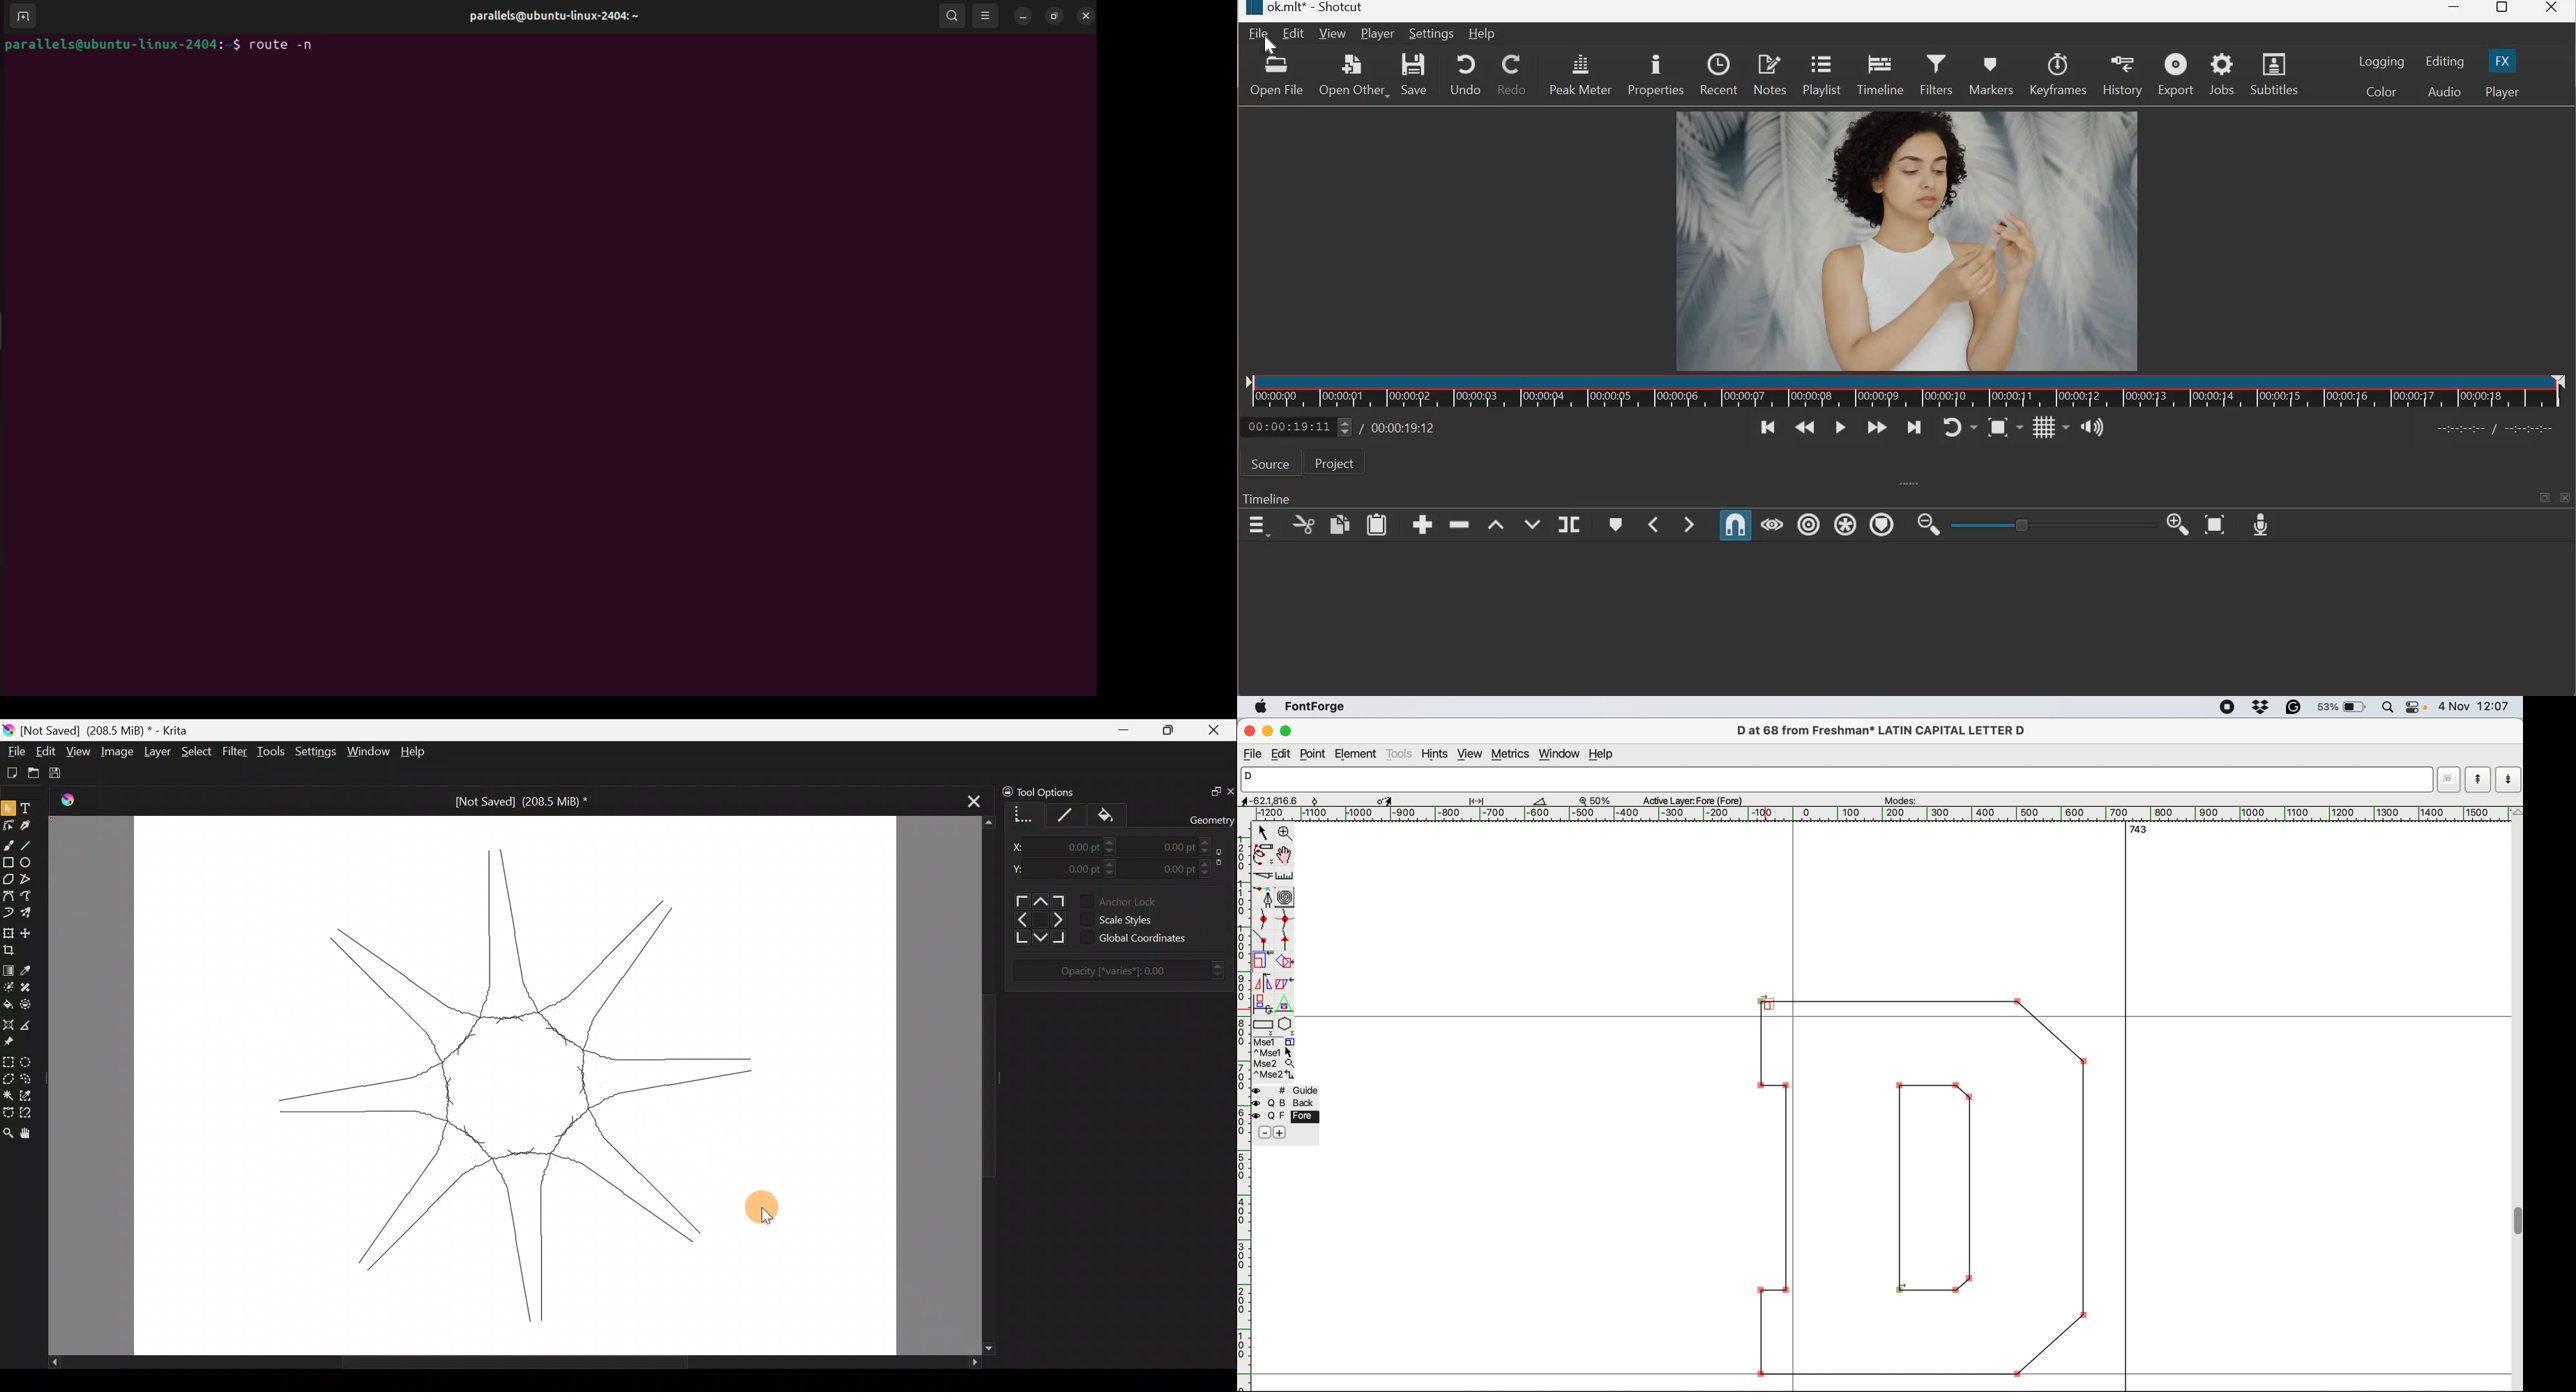 The height and width of the screenshot is (1400, 2576). Describe the element at coordinates (1138, 900) in the screenshot. I see `Anchor lock` at that location.